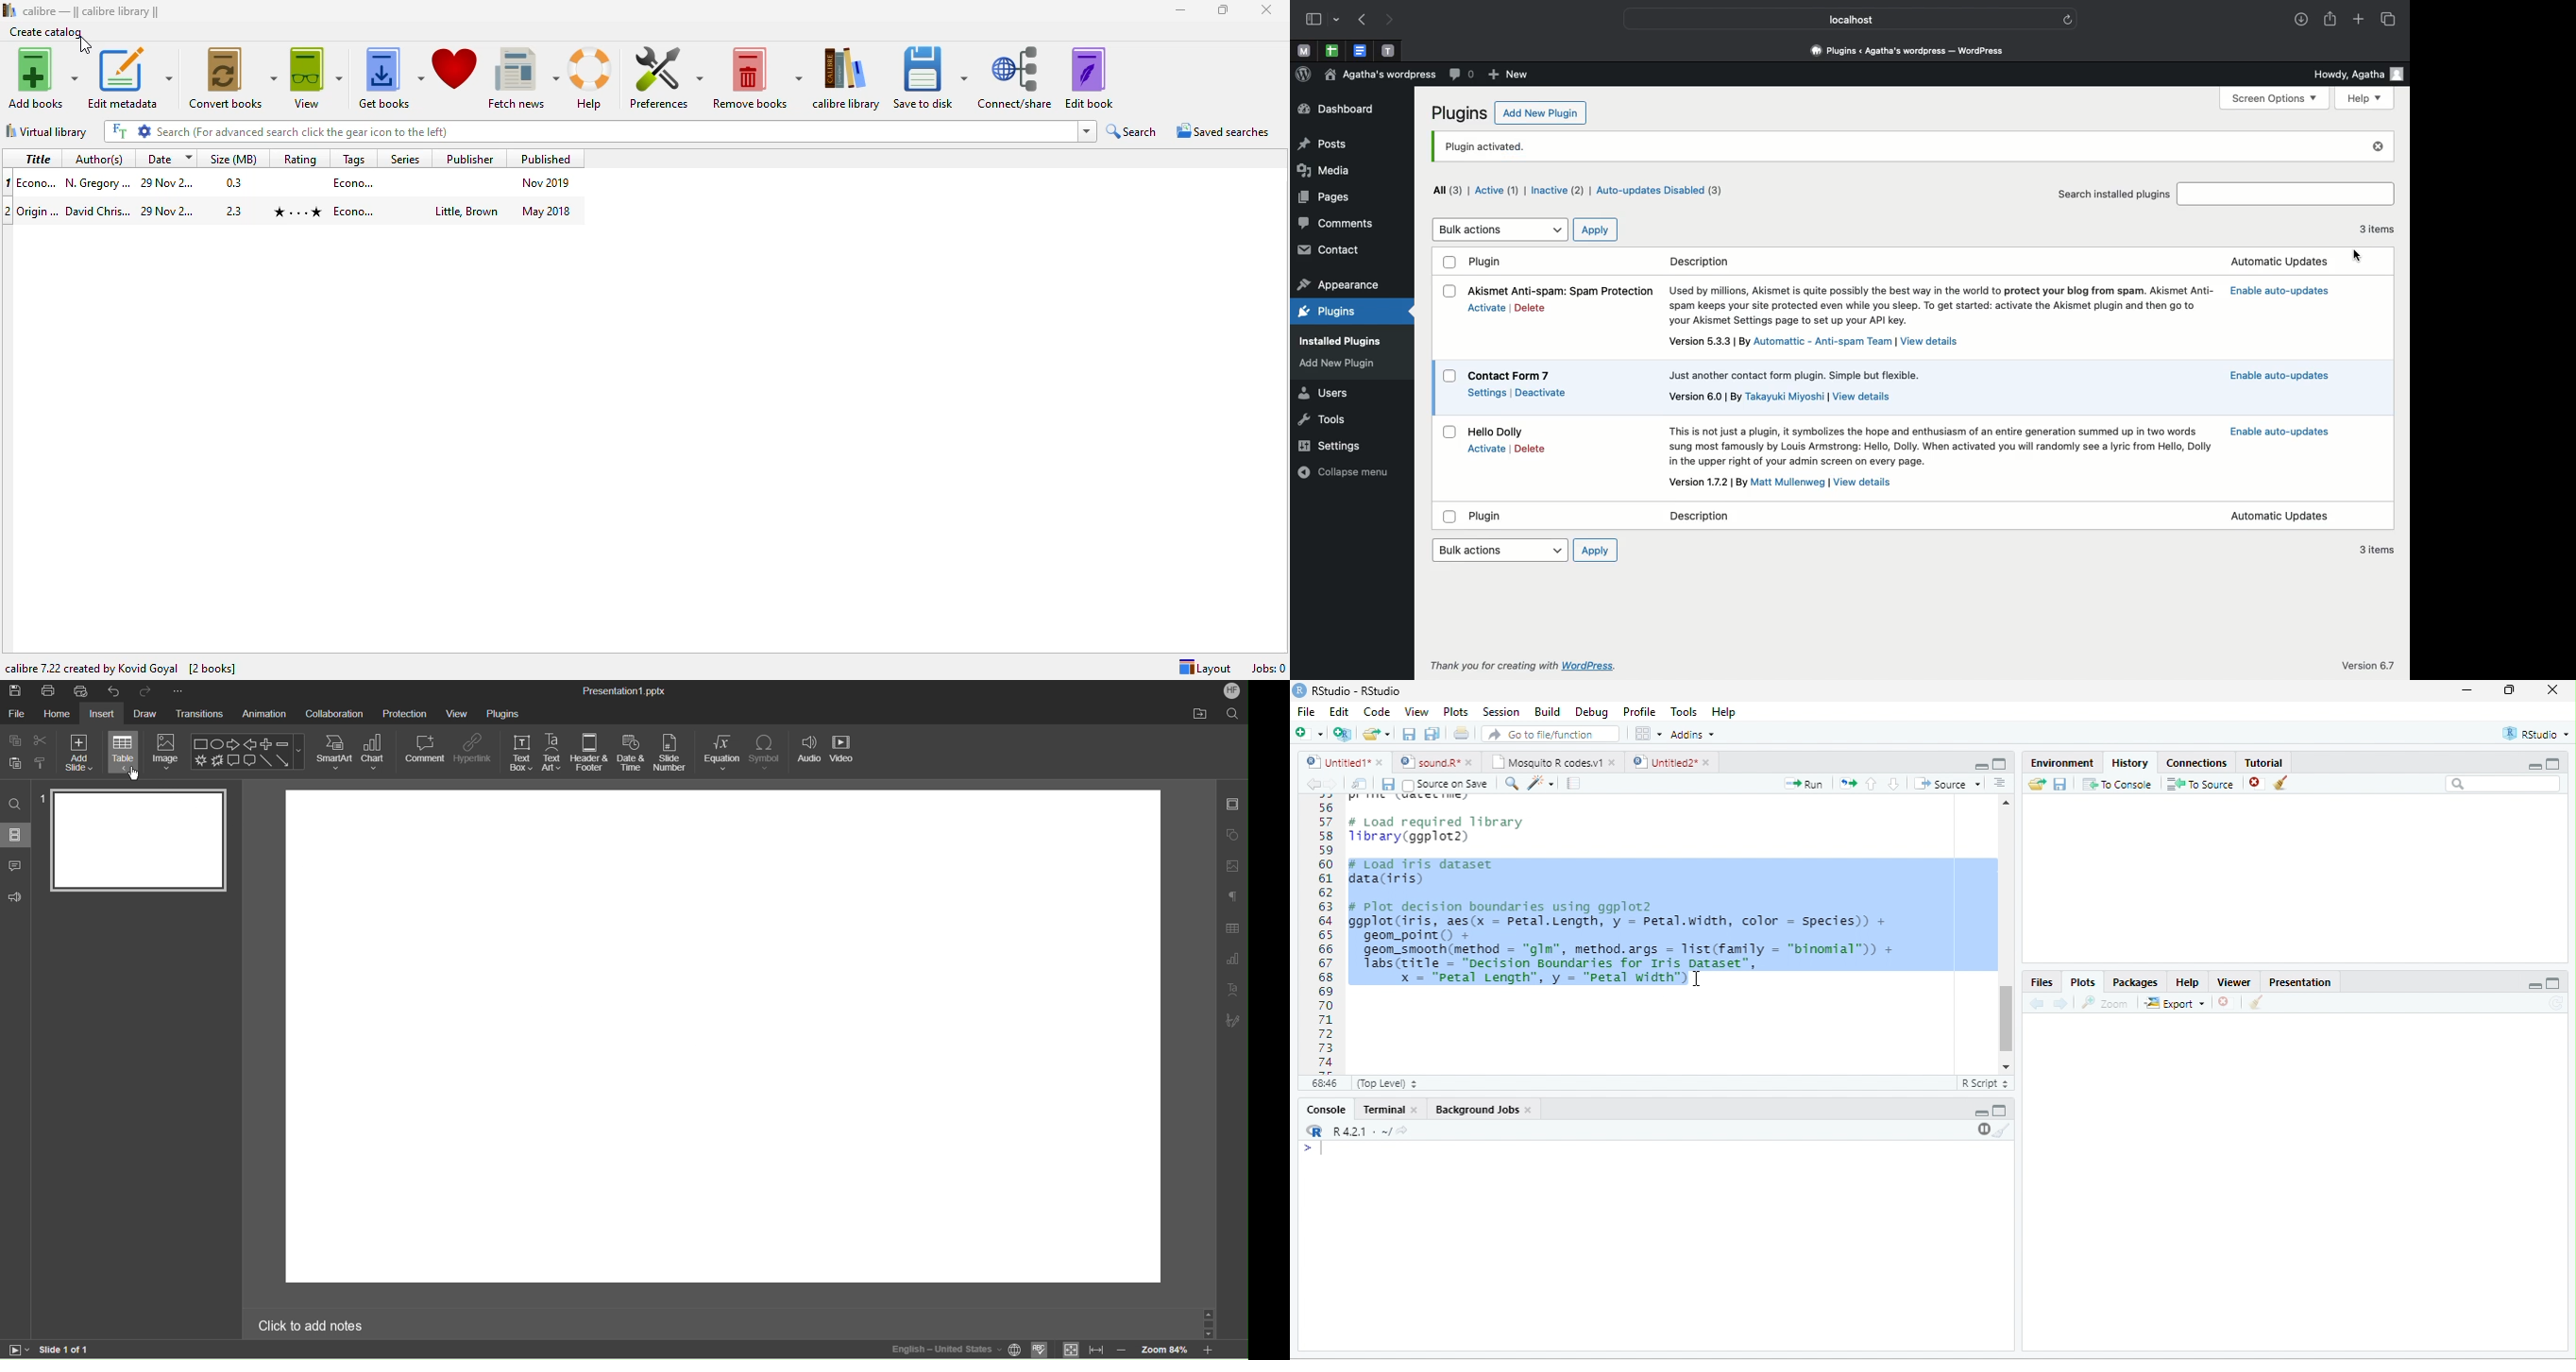  I want to click on Copy, so click(16, 740).